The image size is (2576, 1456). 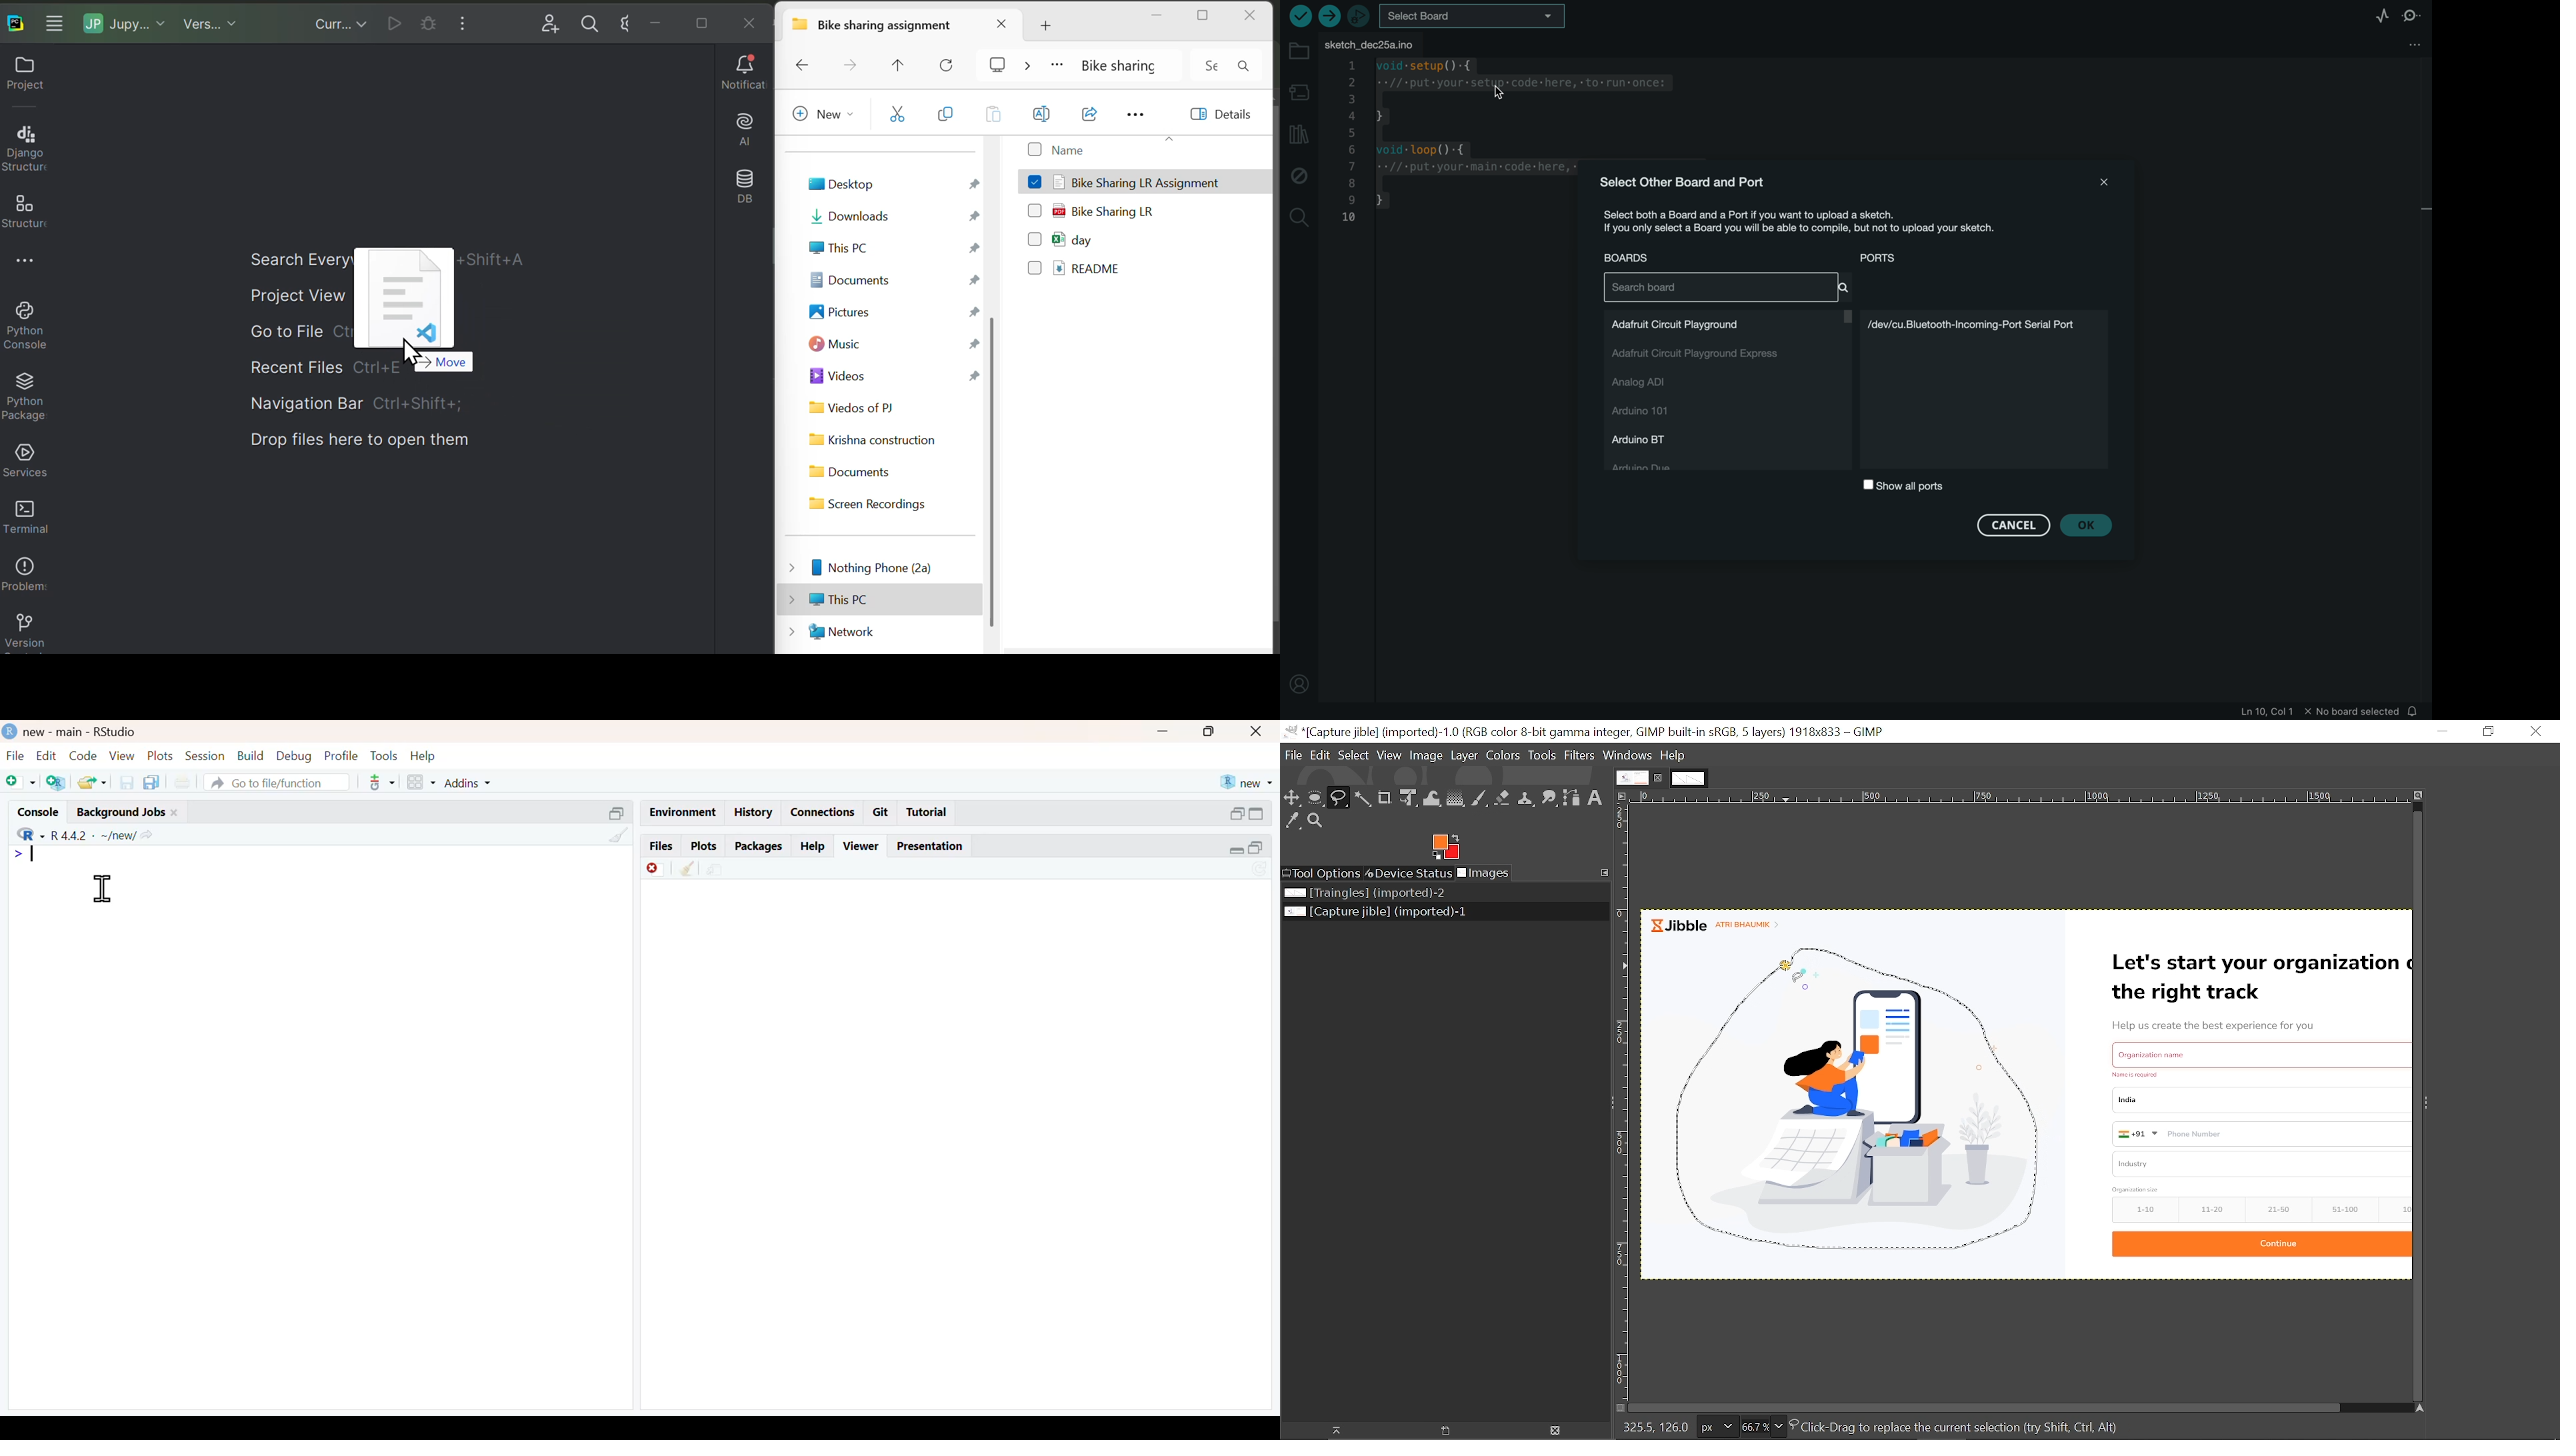 What do you see at coordinates (992, 117) in the screenshot?
I see `Paste` at bounding box center [992, 117].